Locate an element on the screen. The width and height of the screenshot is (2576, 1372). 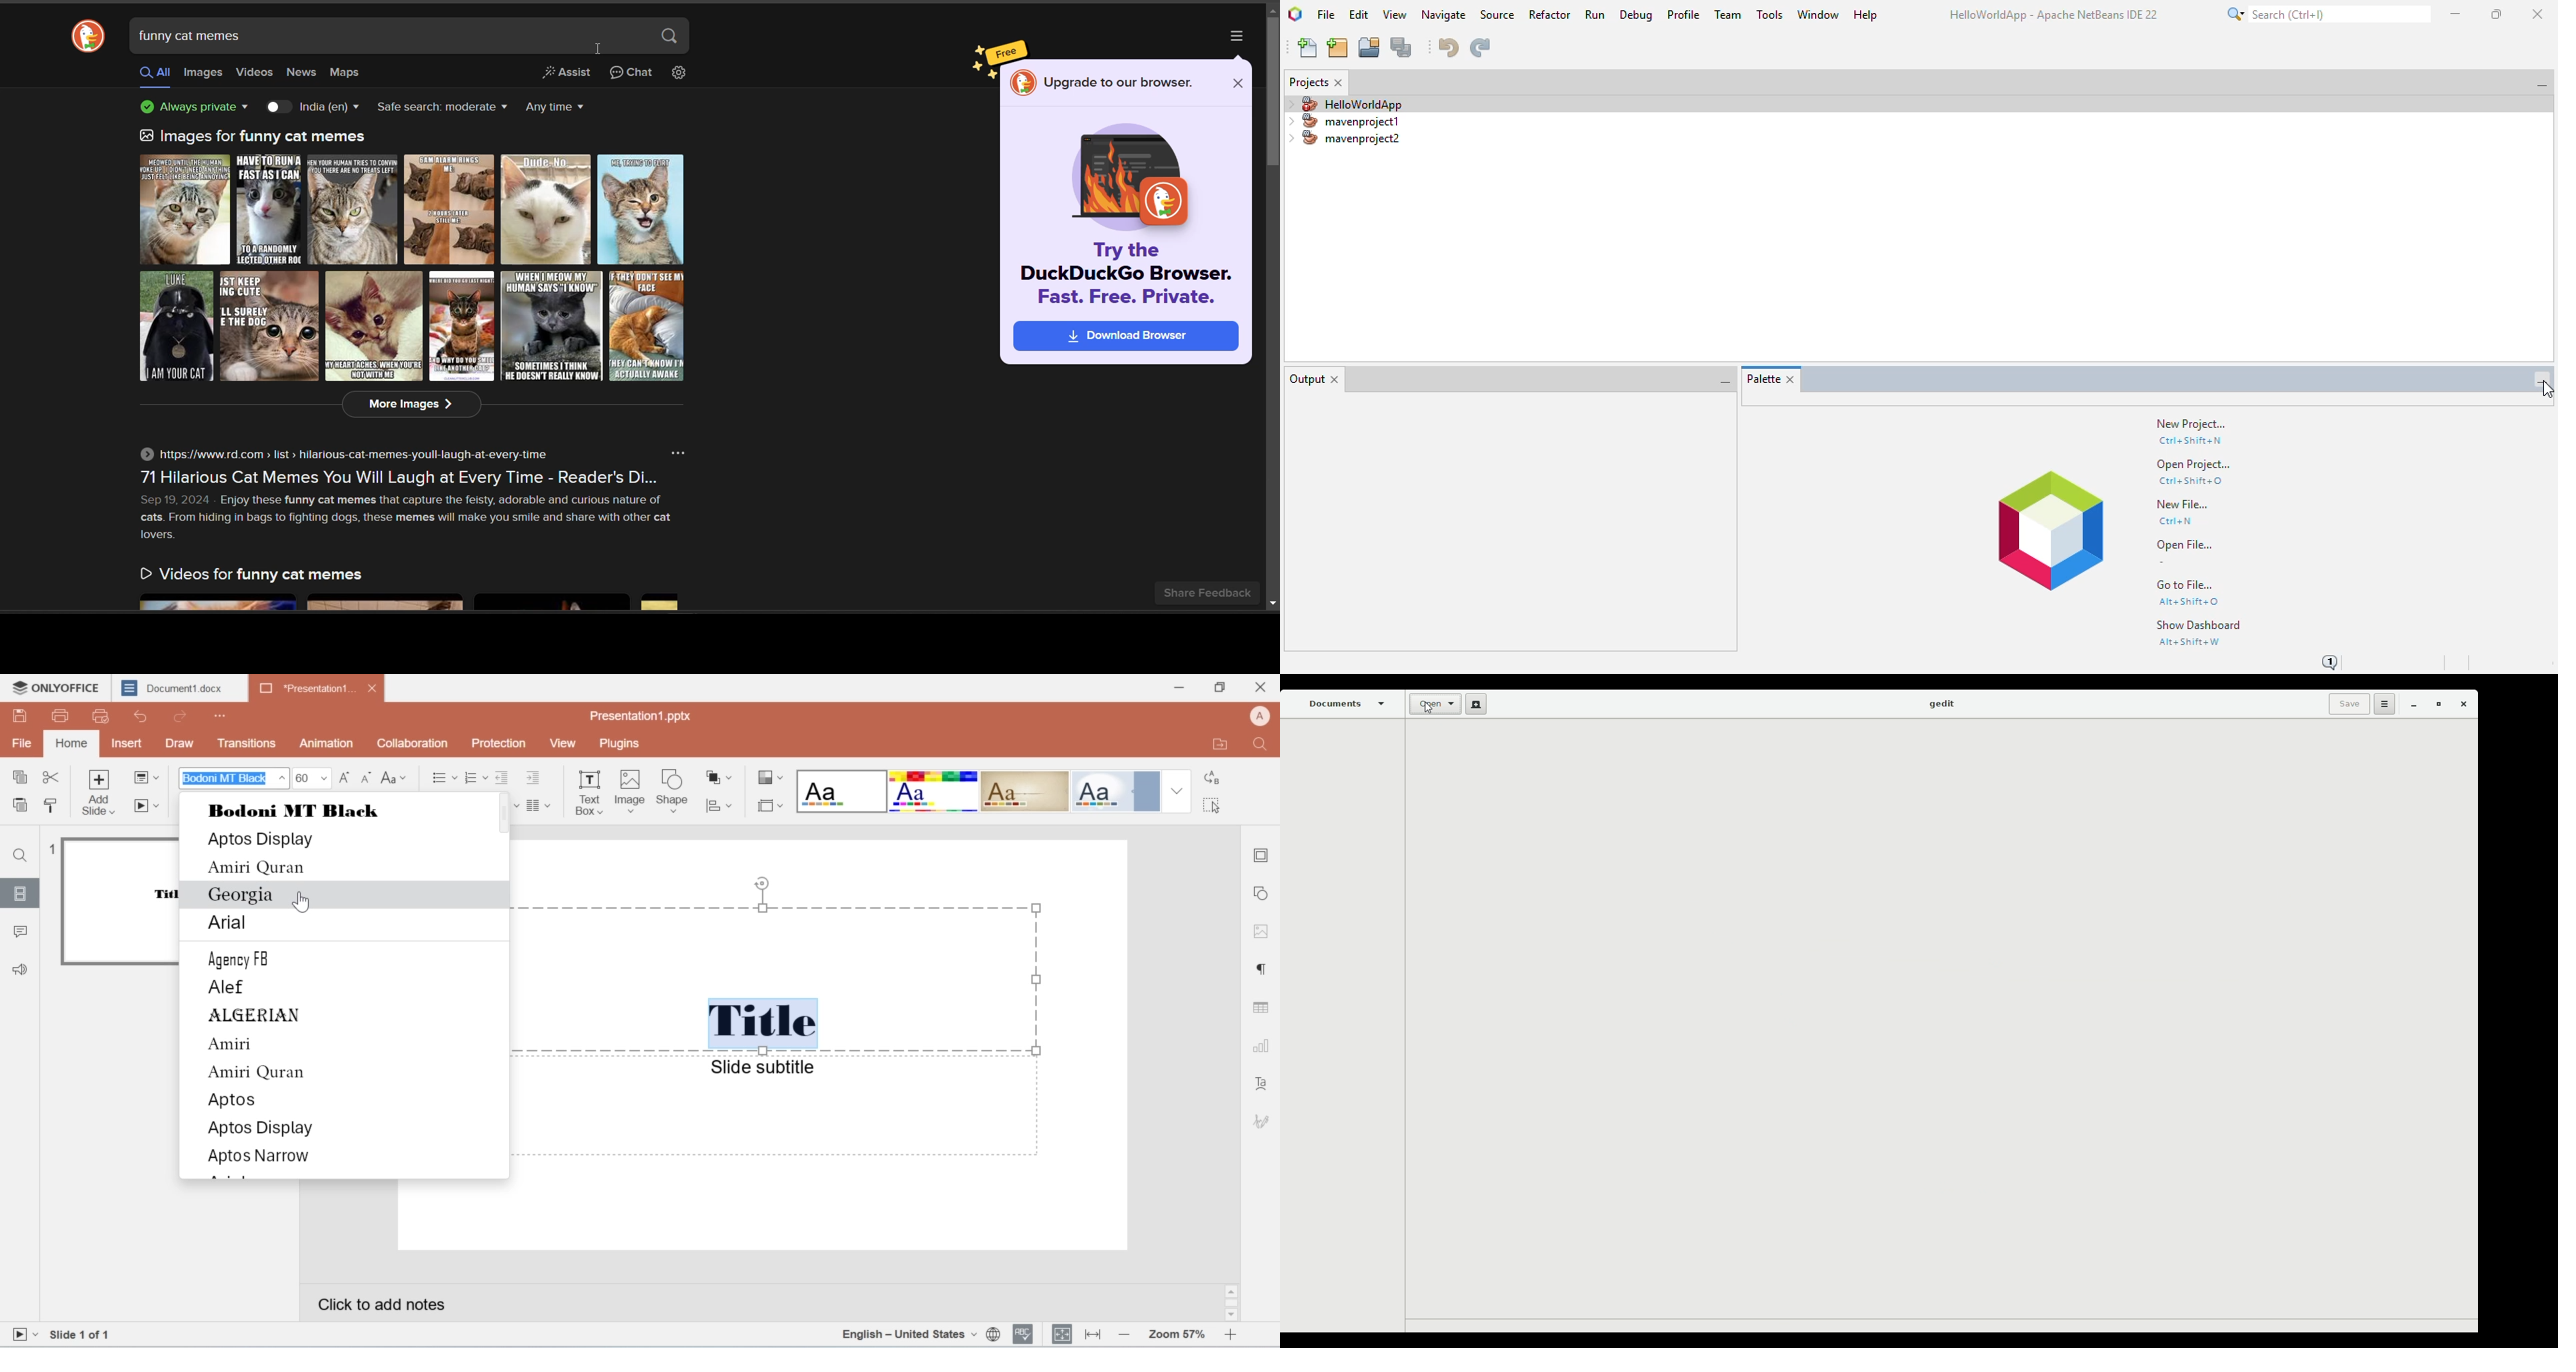
copy is located at coordinates (23, 779).